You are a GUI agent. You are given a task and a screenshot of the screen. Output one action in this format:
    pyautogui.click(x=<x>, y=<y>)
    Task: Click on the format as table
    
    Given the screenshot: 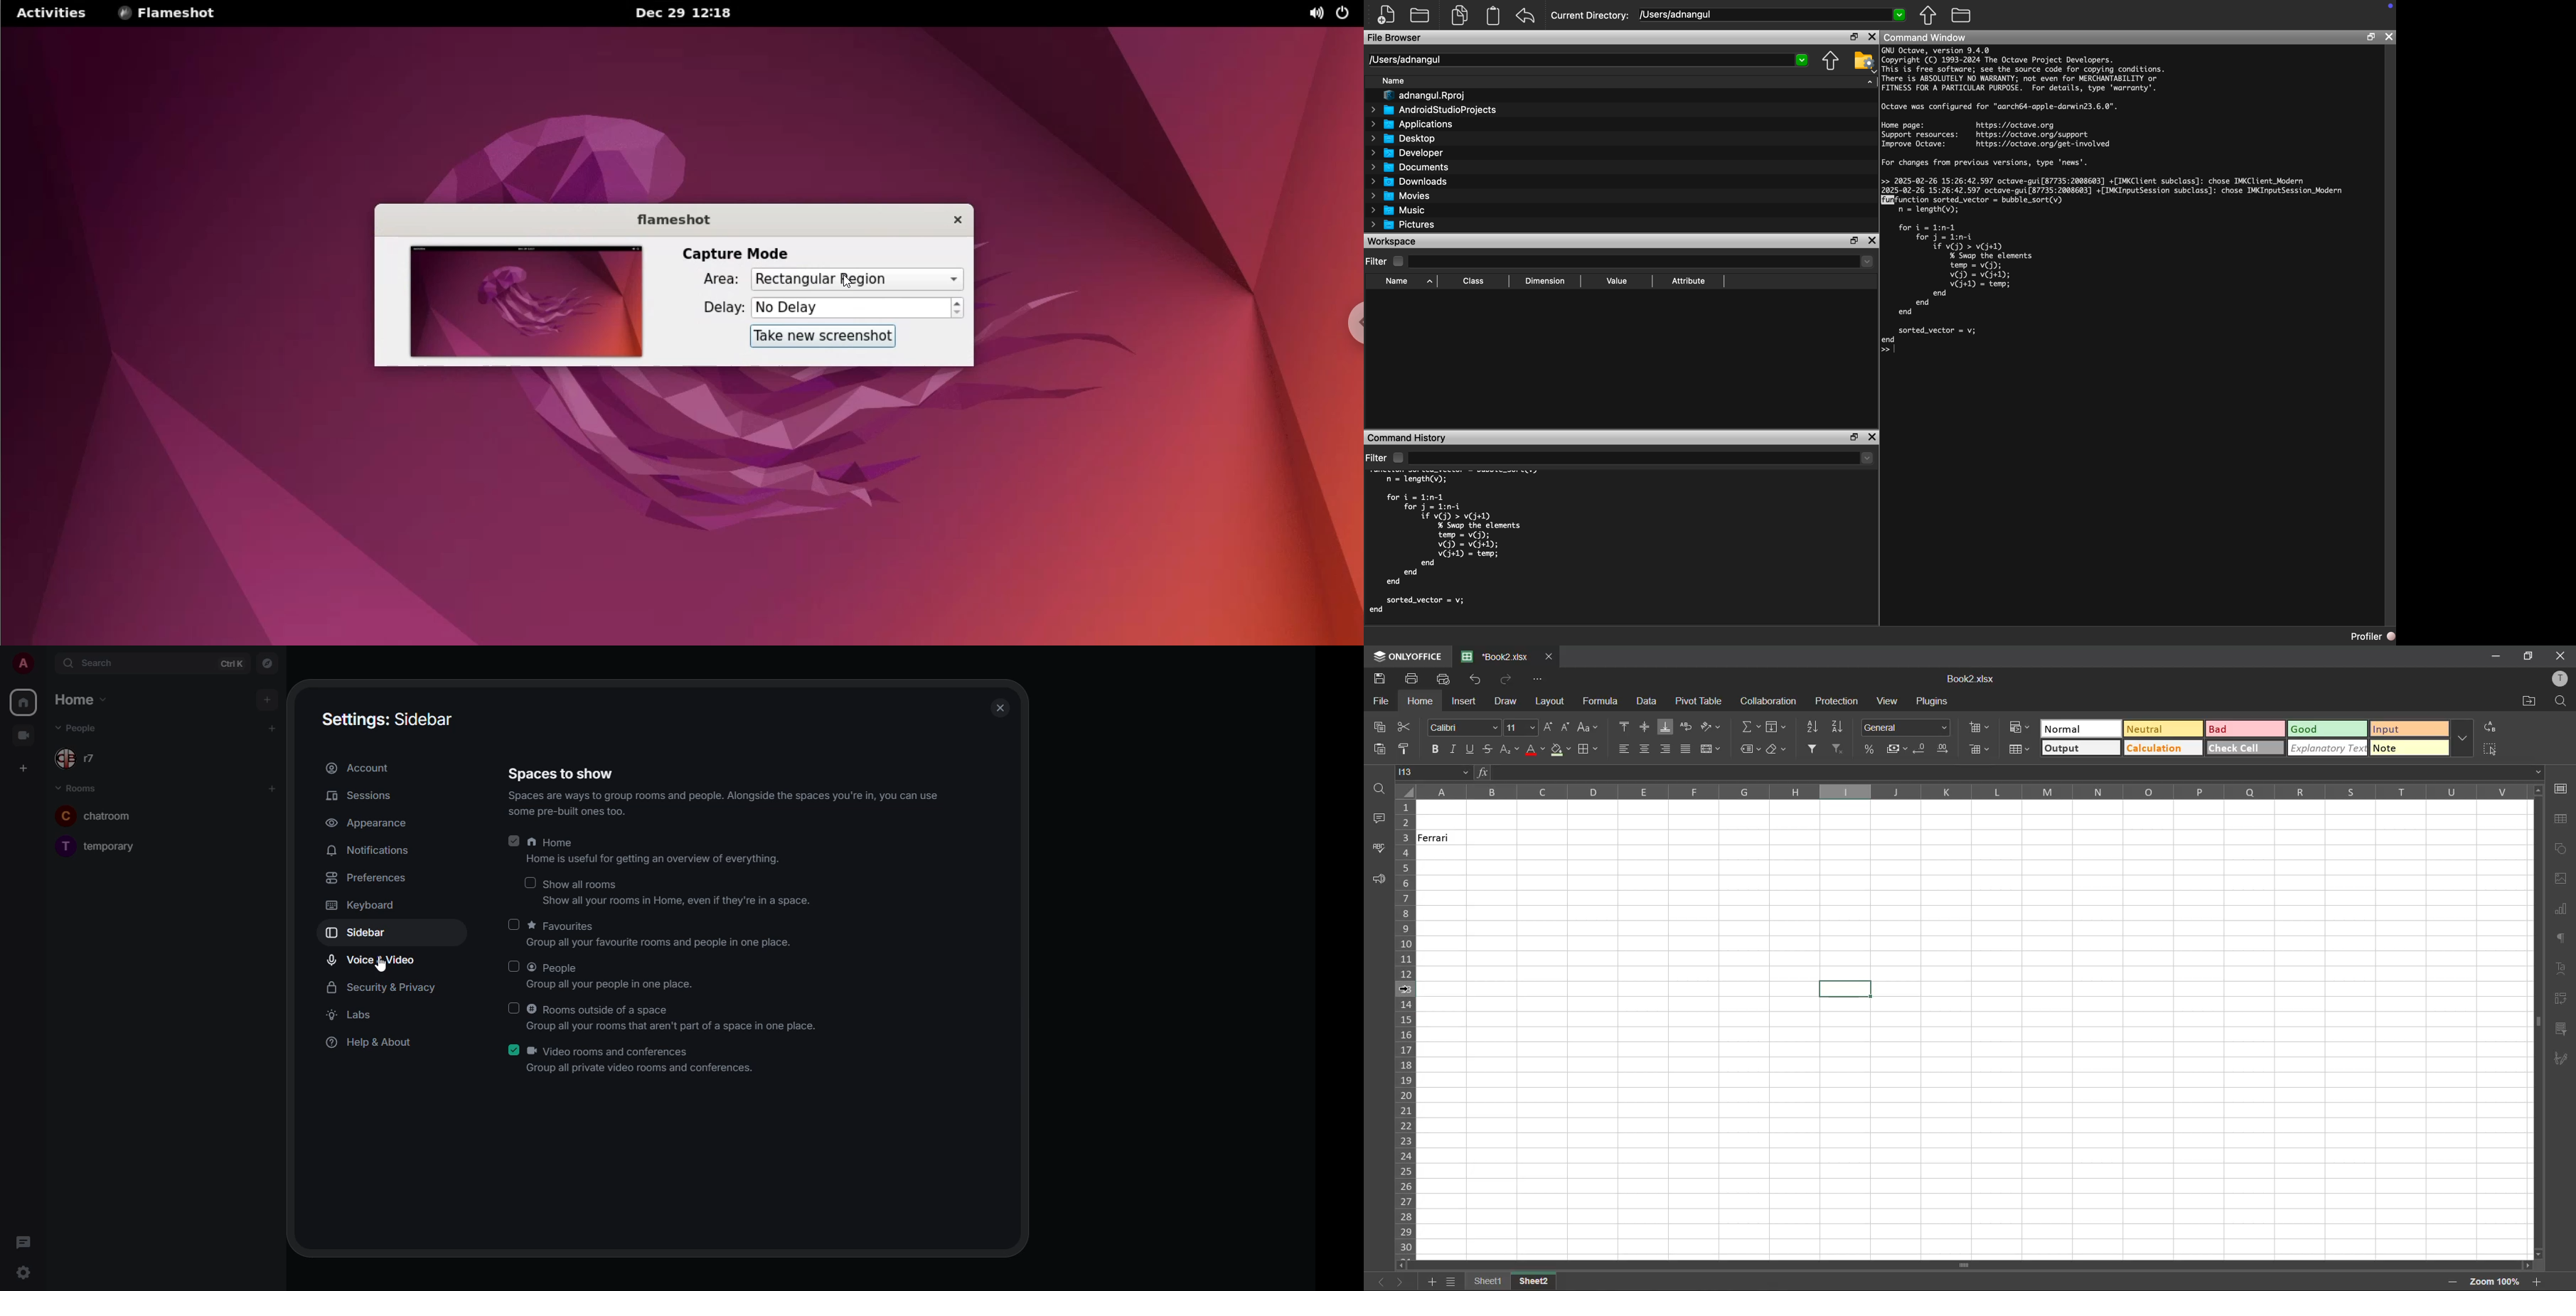 What is the action you would take?
    pyautogui.click(x=2020, y=749)
    